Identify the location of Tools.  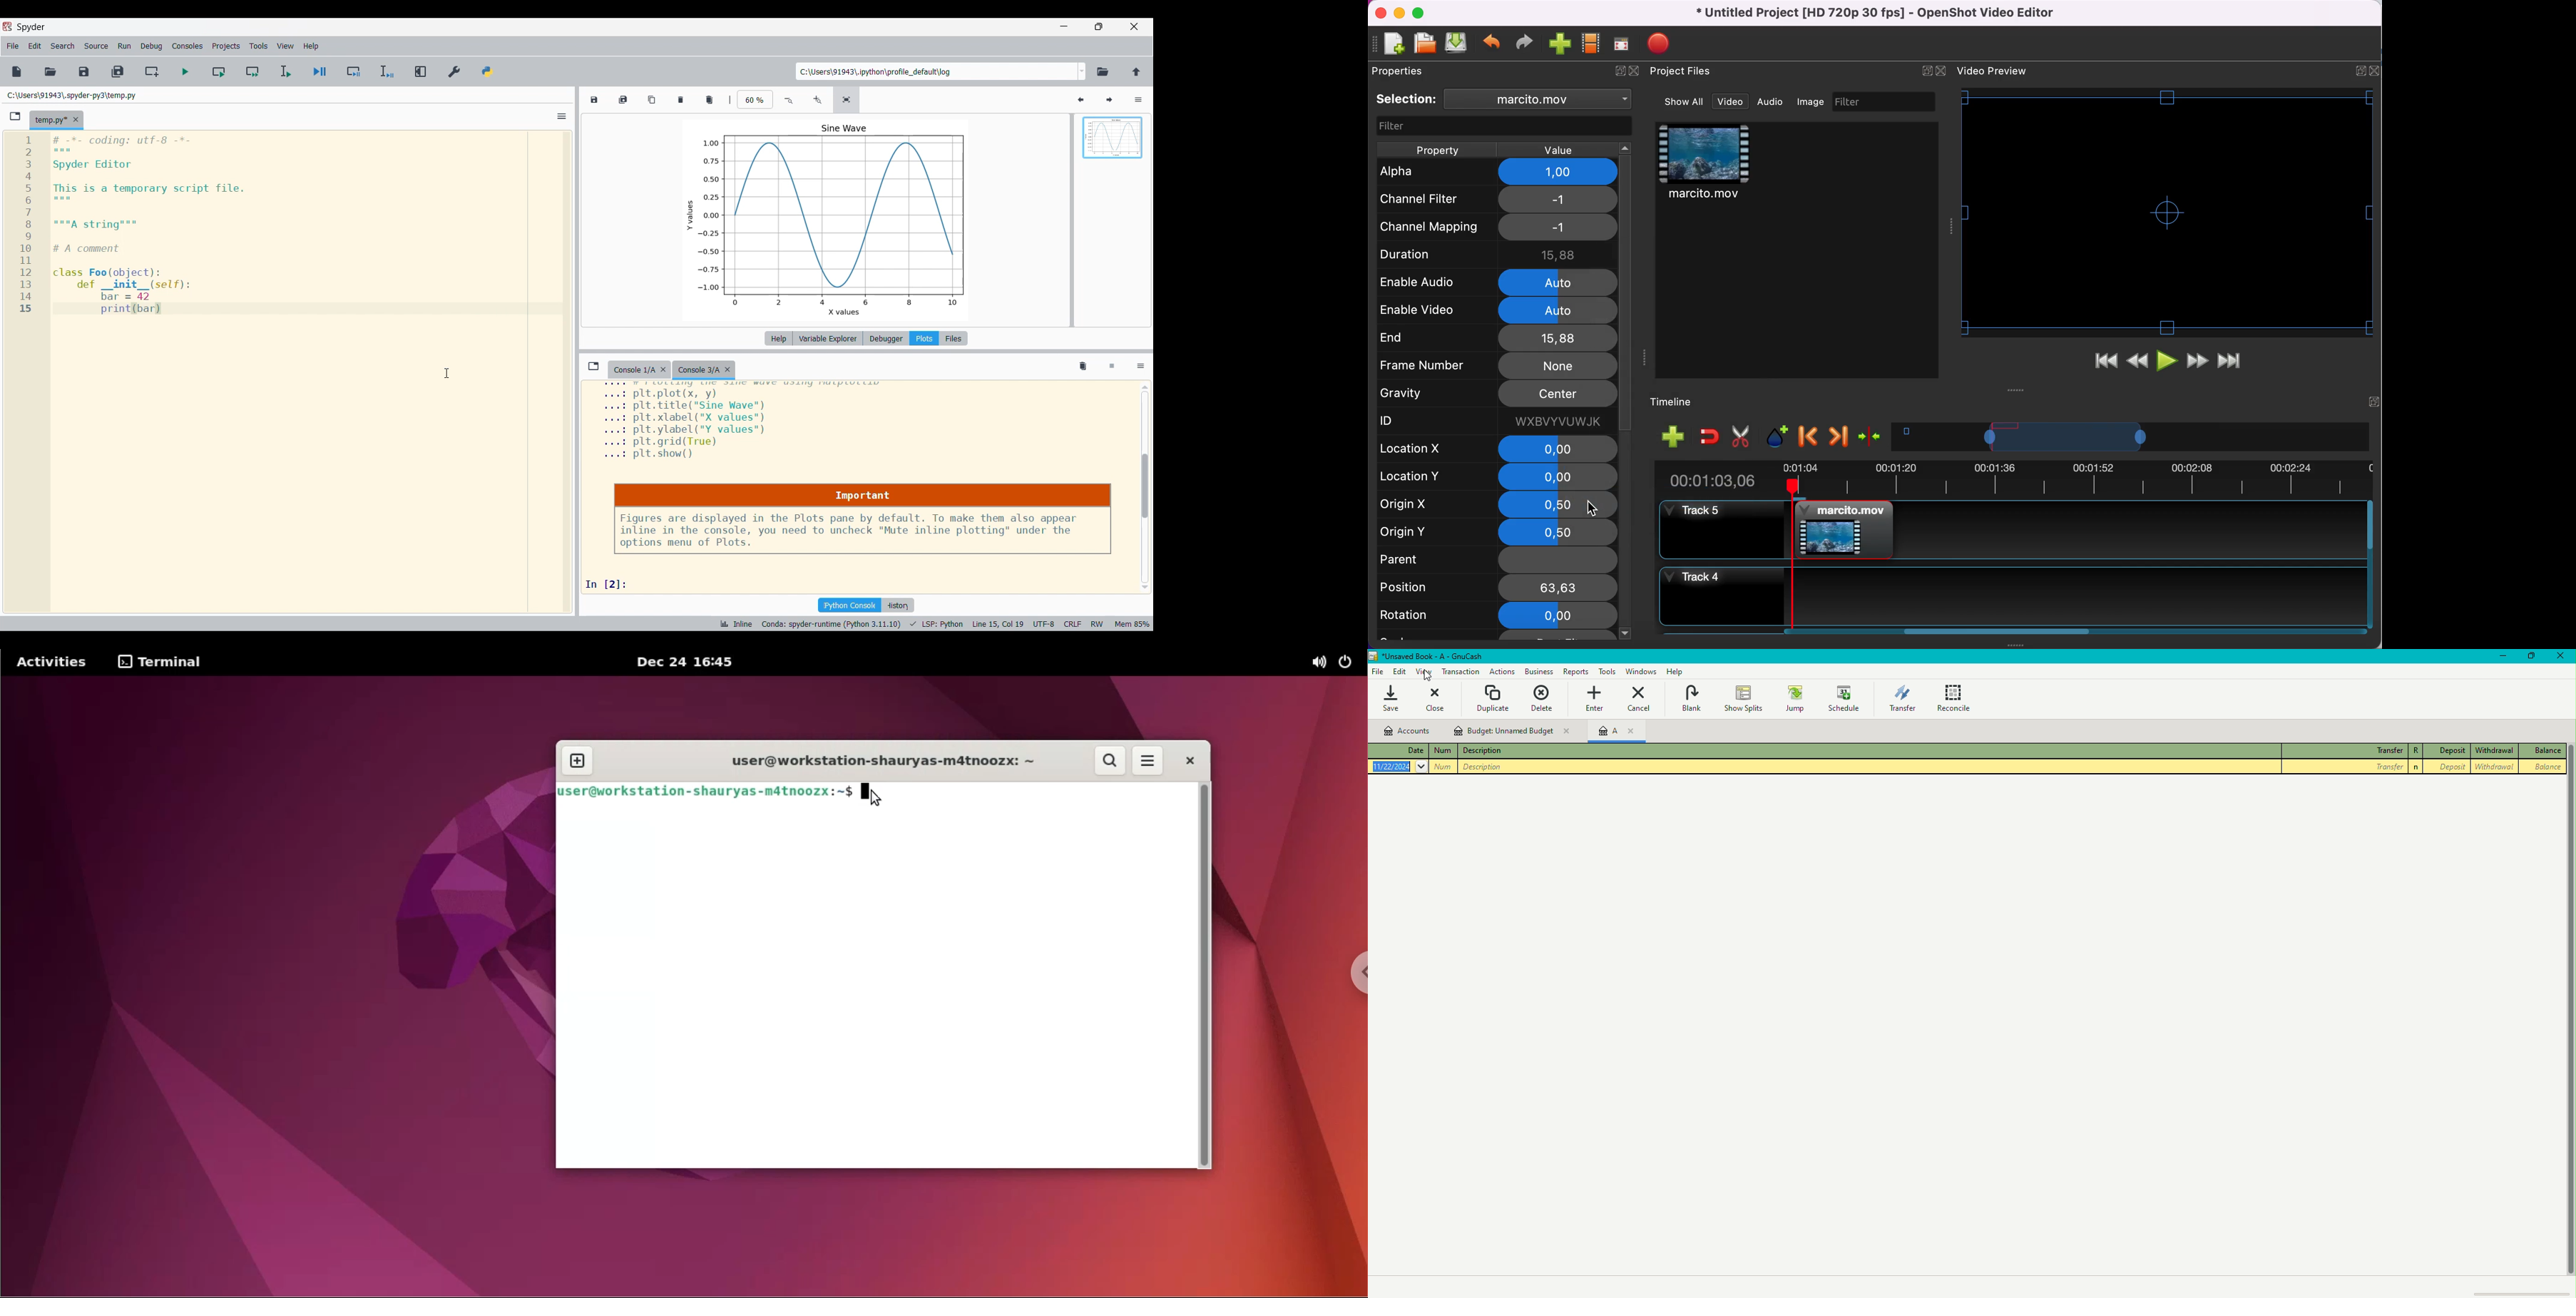
(1606, 672).